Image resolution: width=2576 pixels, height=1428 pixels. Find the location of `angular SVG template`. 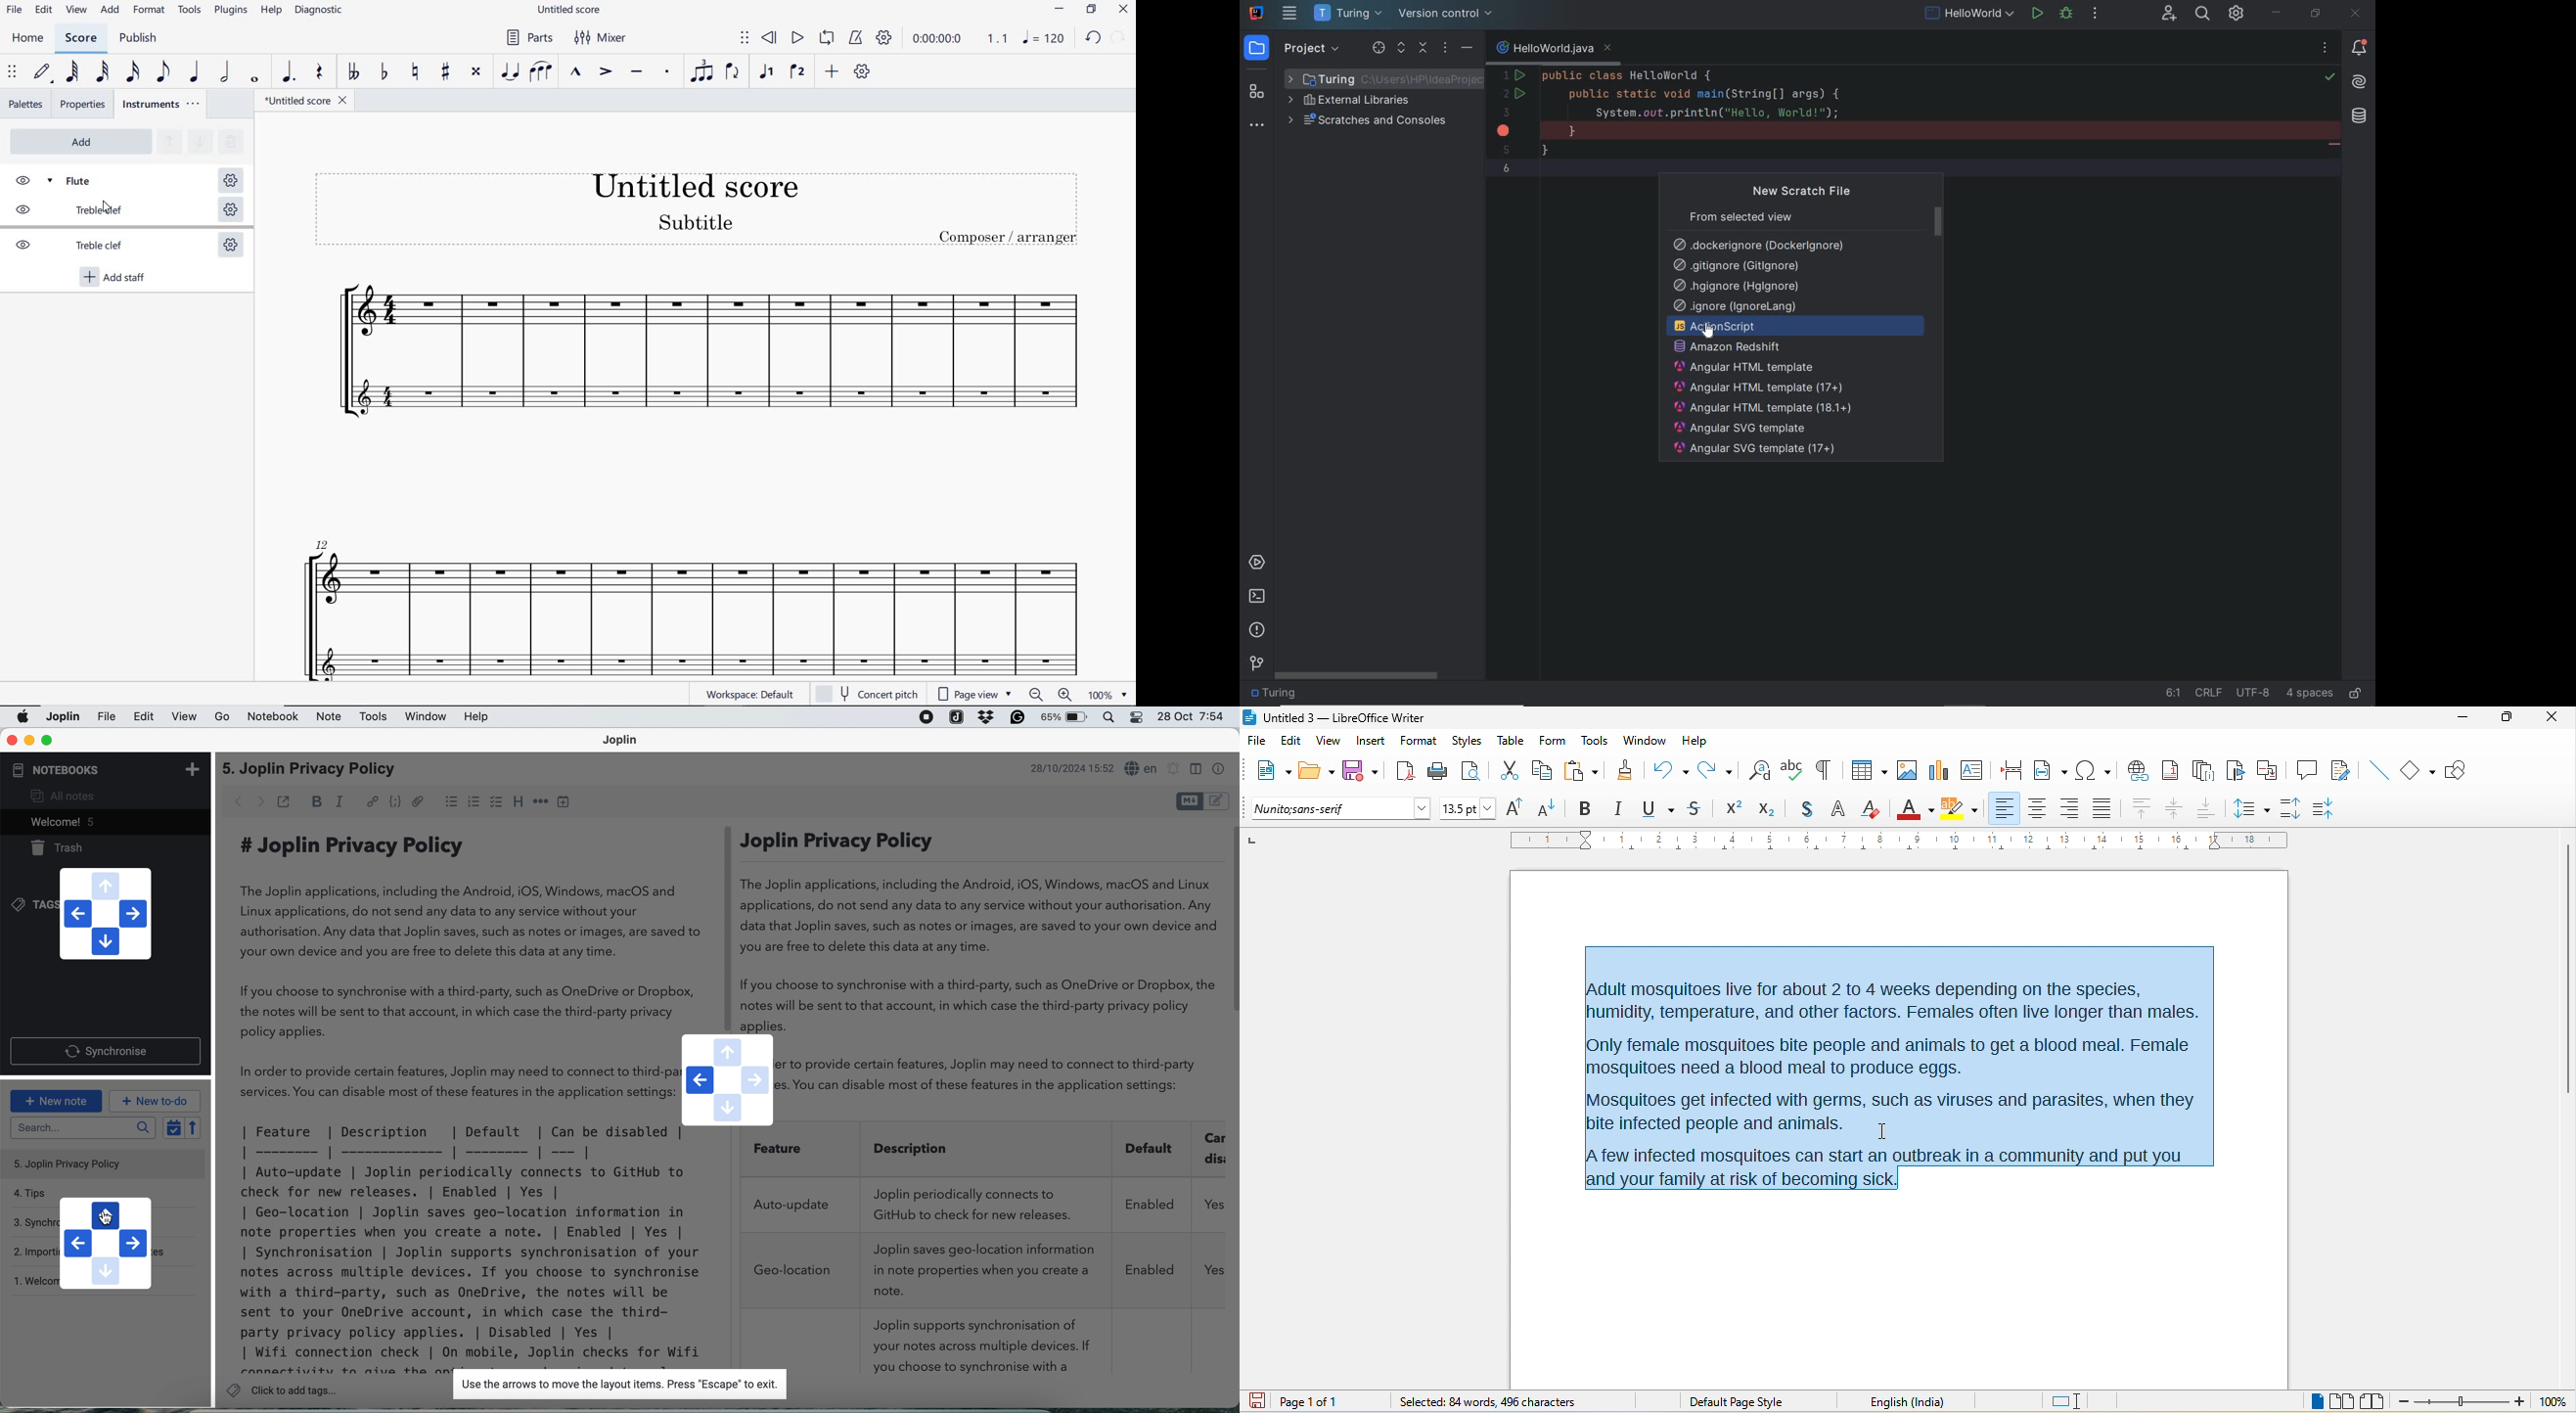

angular SVG template is located at coordinates (1742, 428).